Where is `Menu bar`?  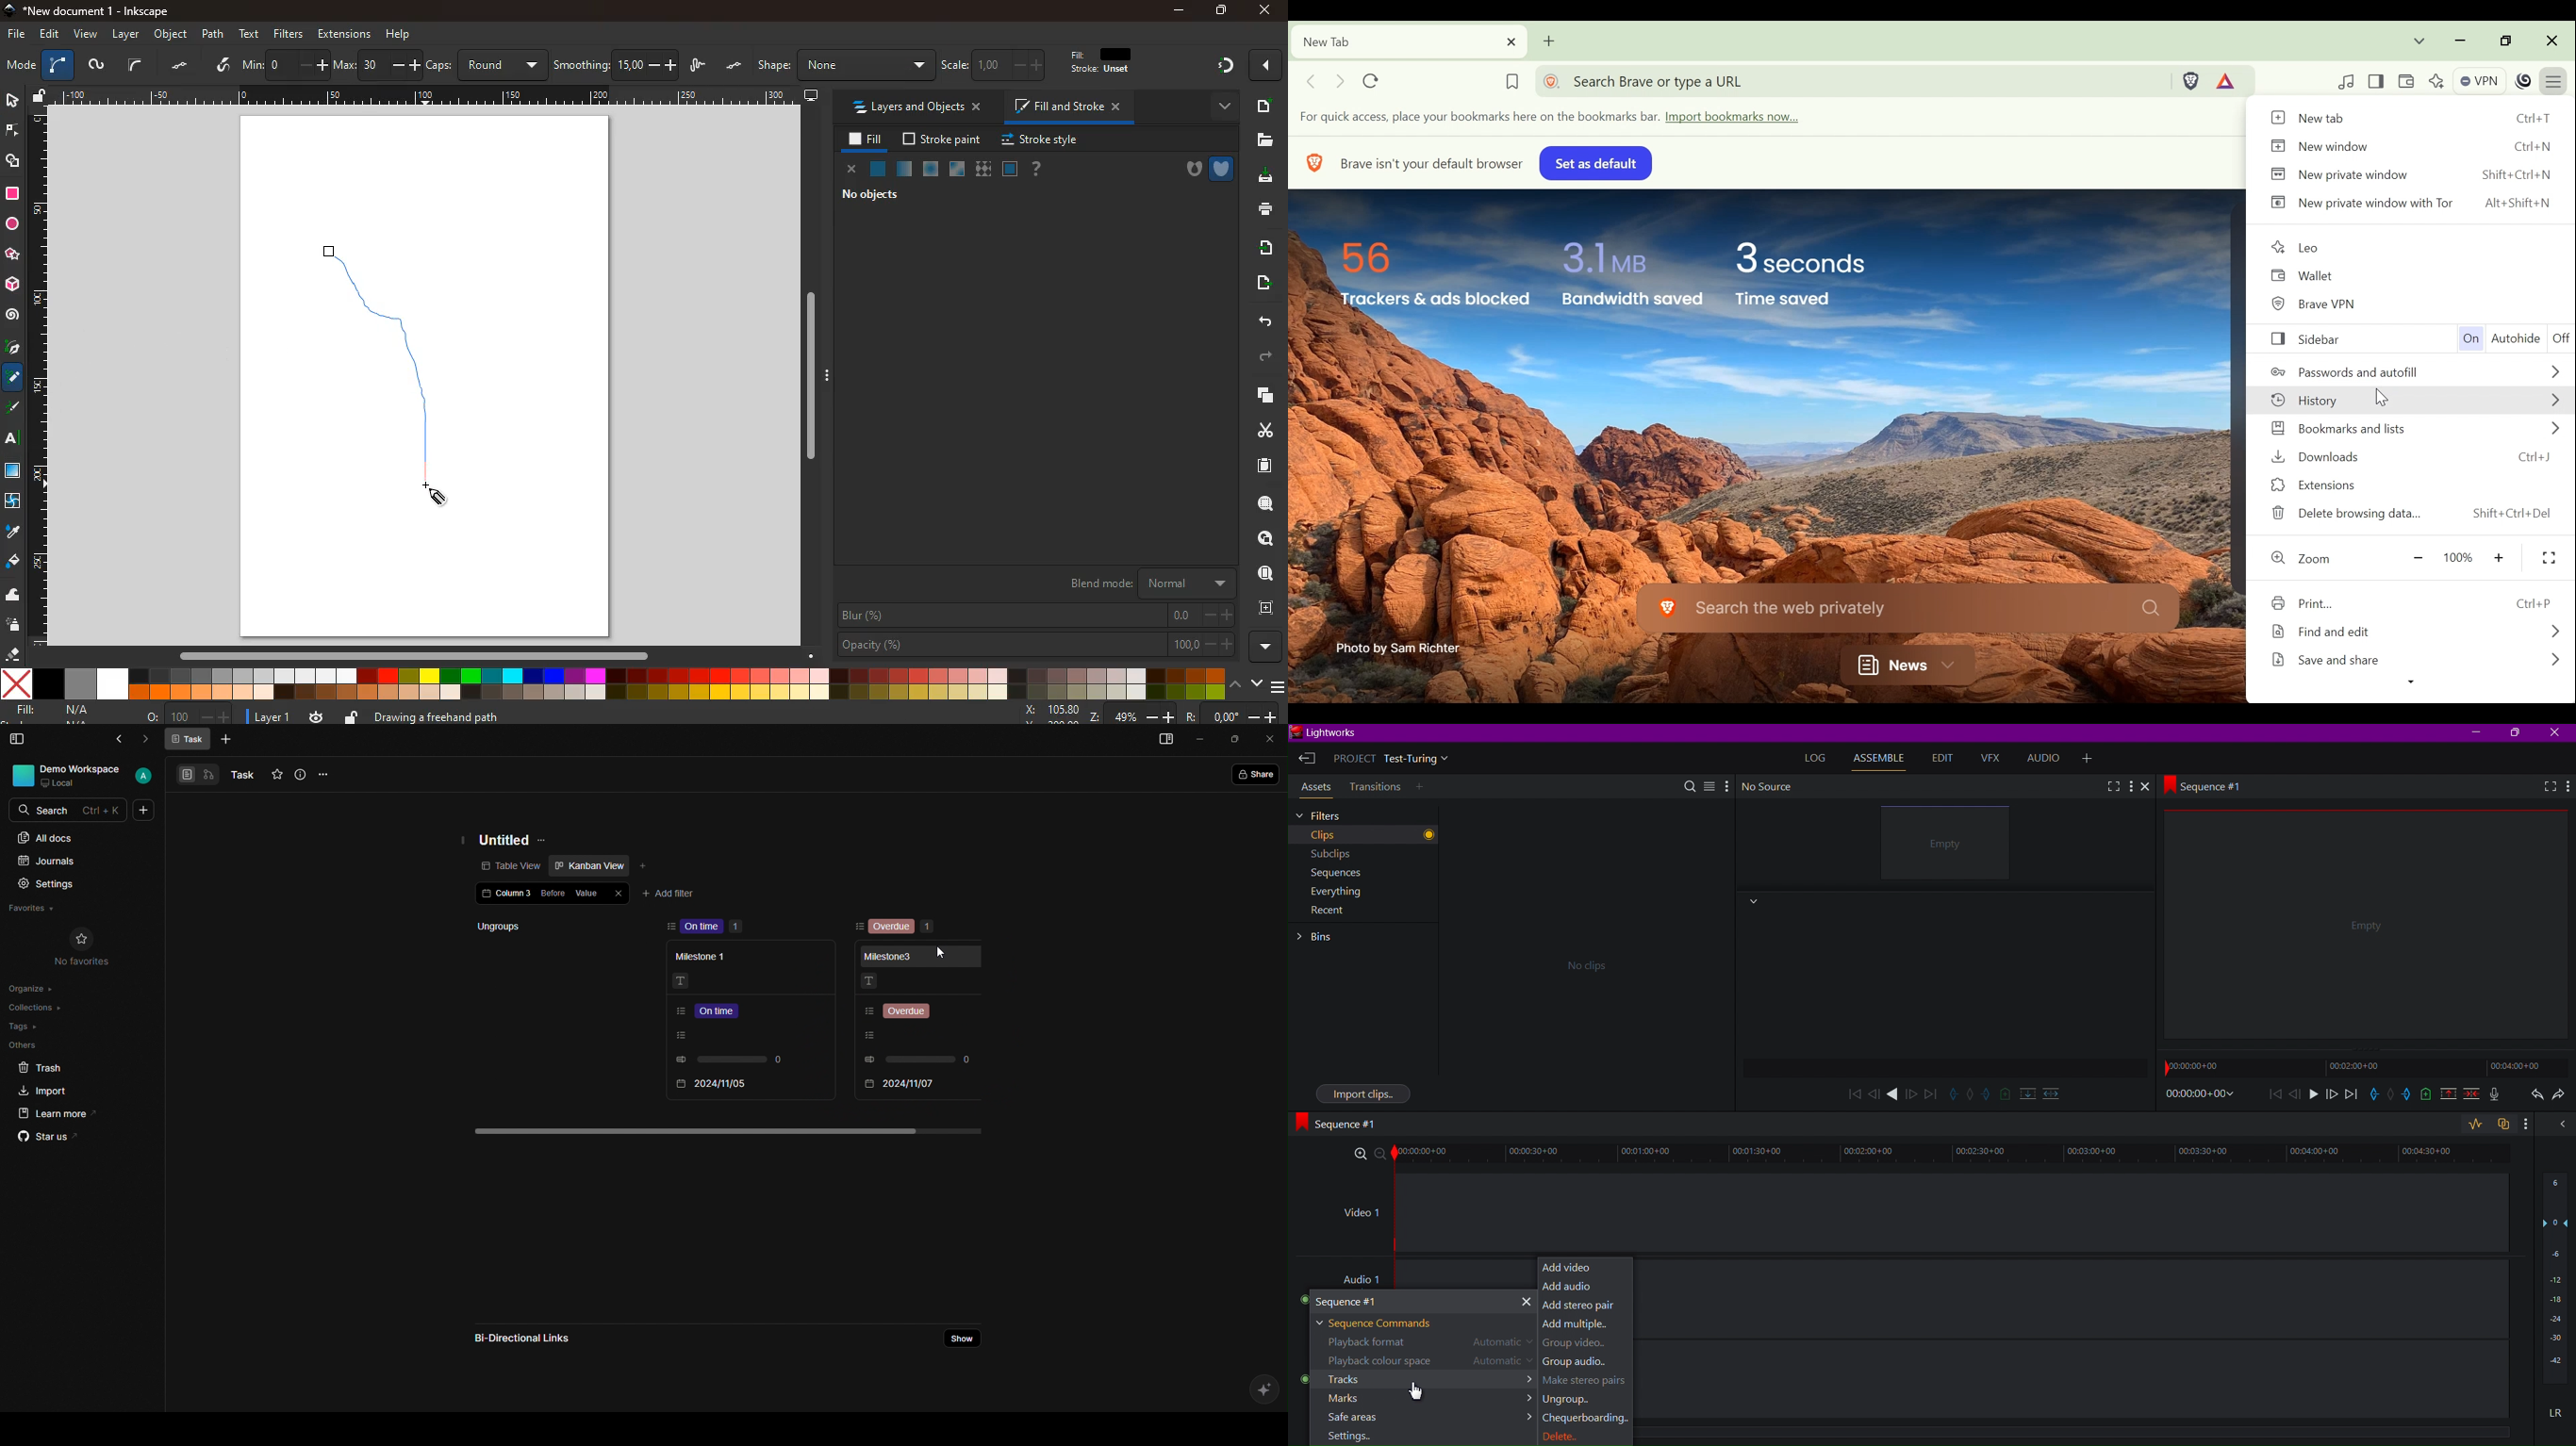
Menu bar is located at coordinates (1162, 741).